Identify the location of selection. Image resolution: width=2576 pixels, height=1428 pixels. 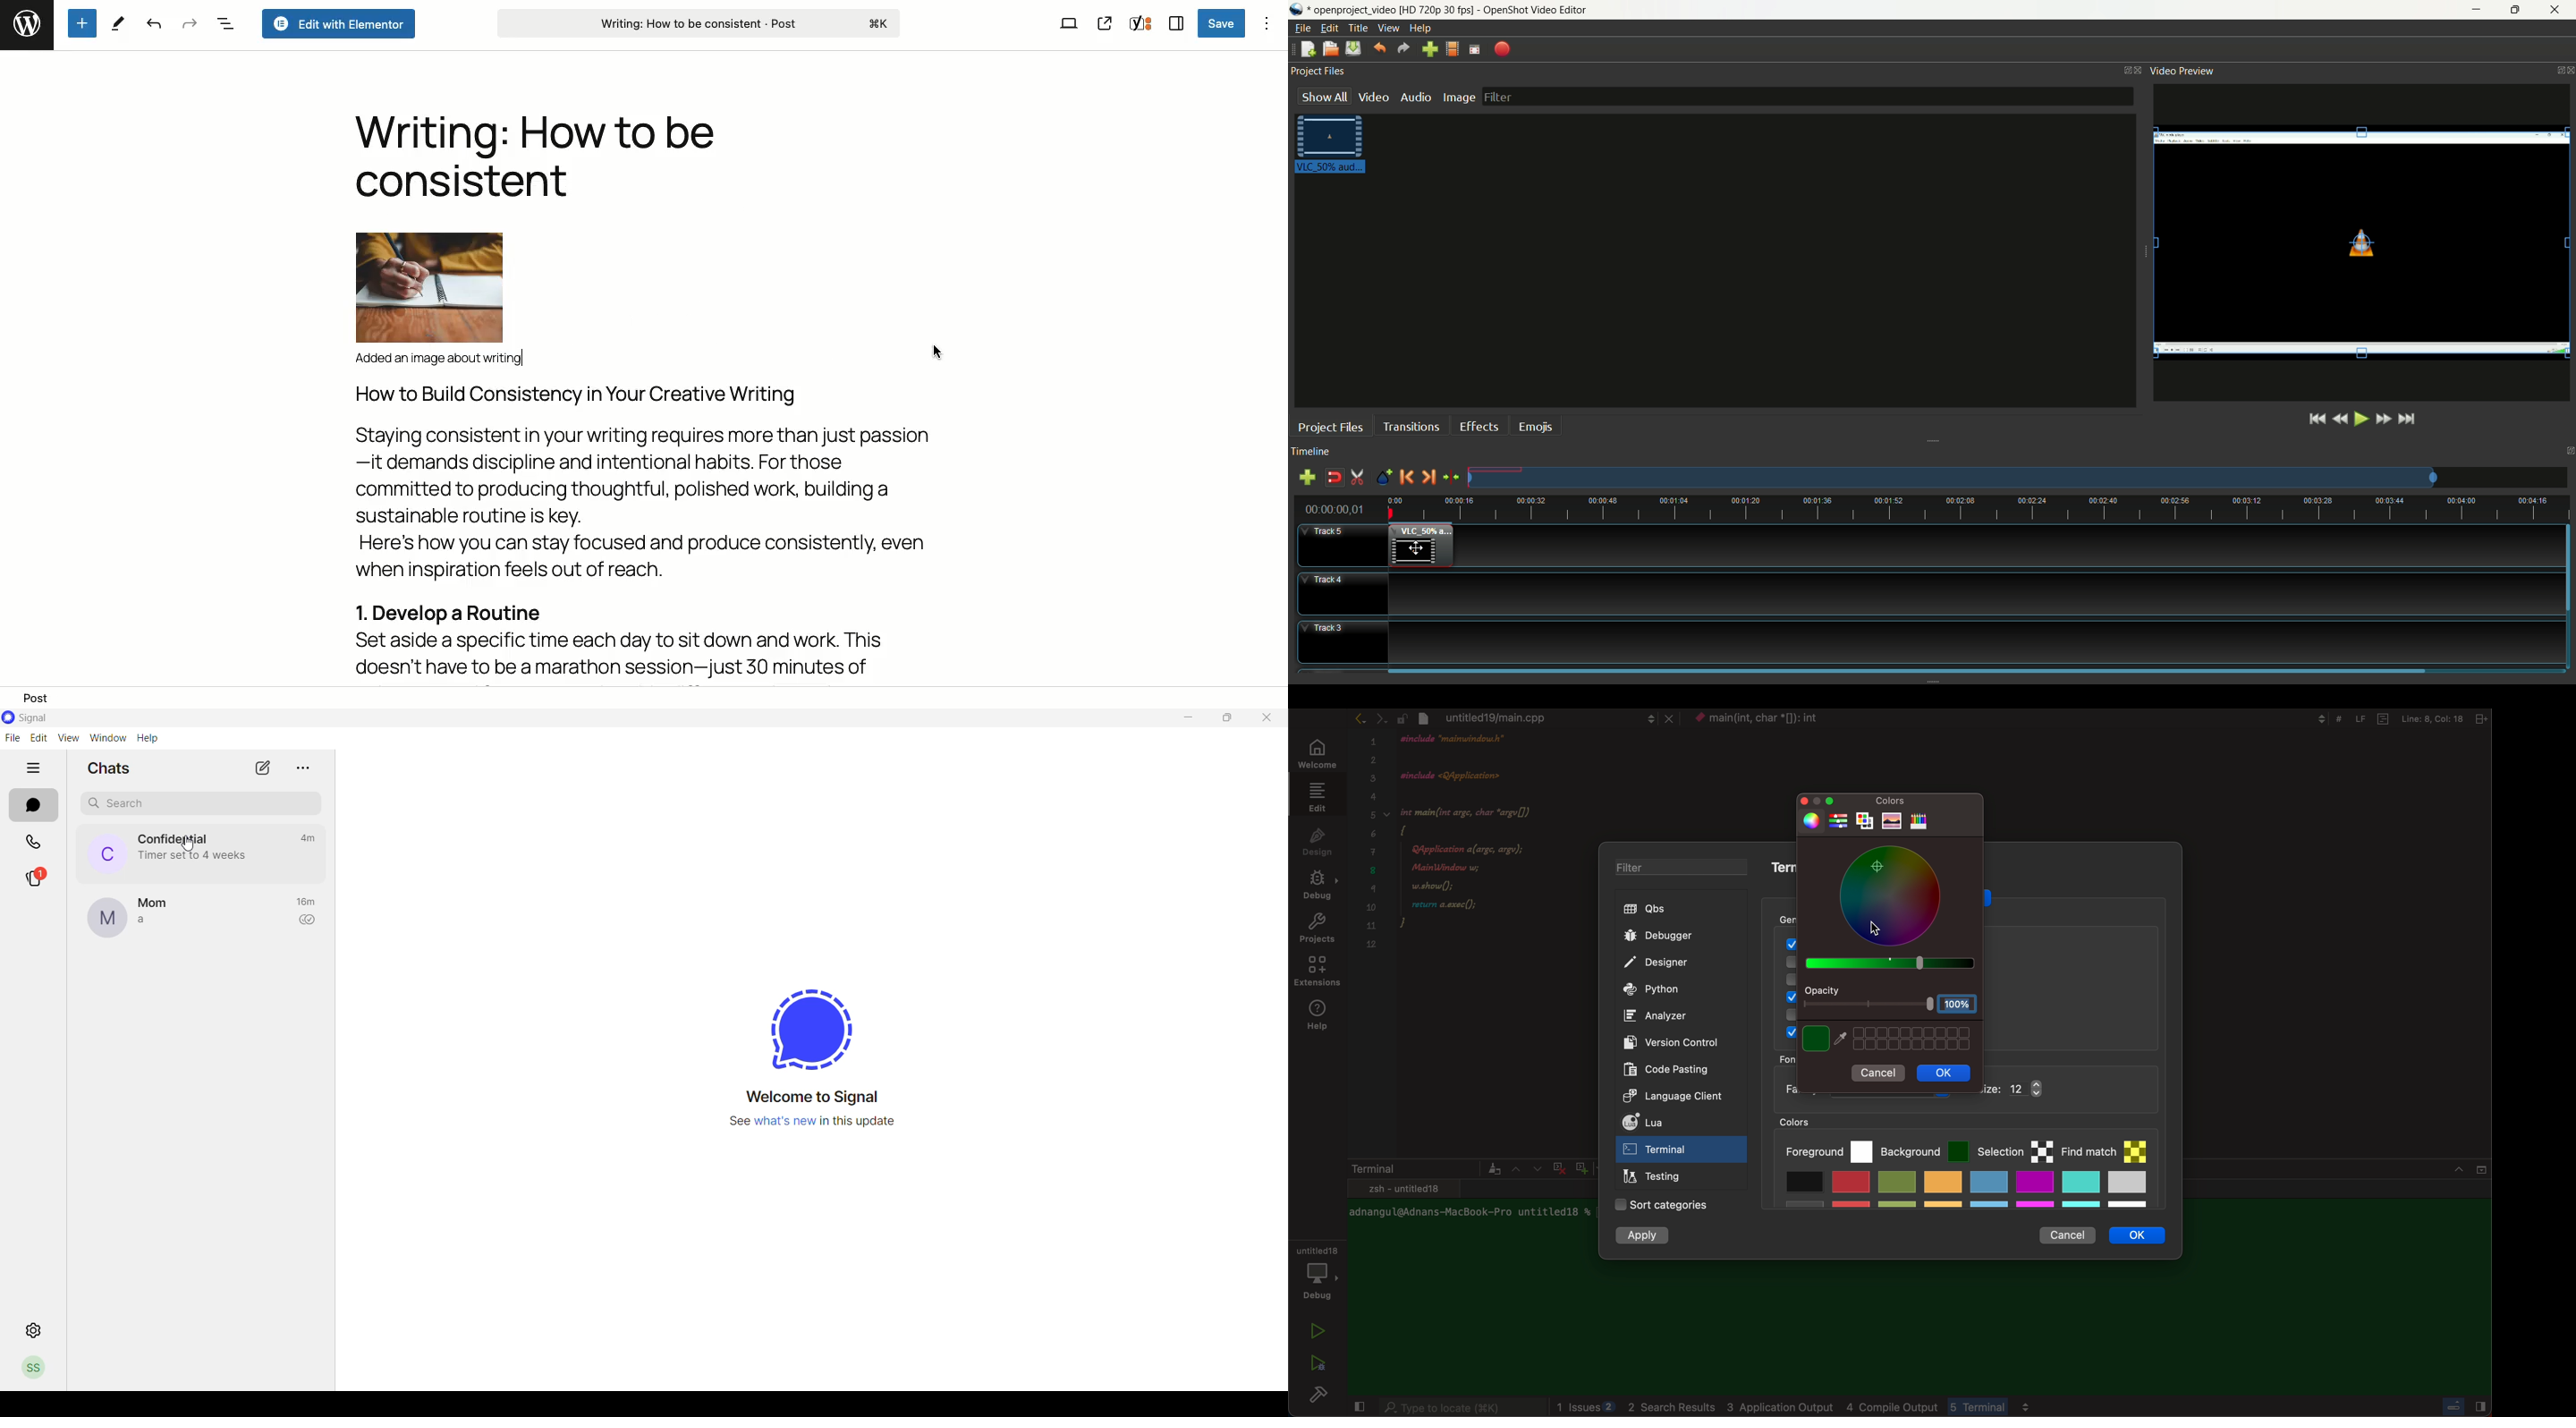
(2015, 1149).